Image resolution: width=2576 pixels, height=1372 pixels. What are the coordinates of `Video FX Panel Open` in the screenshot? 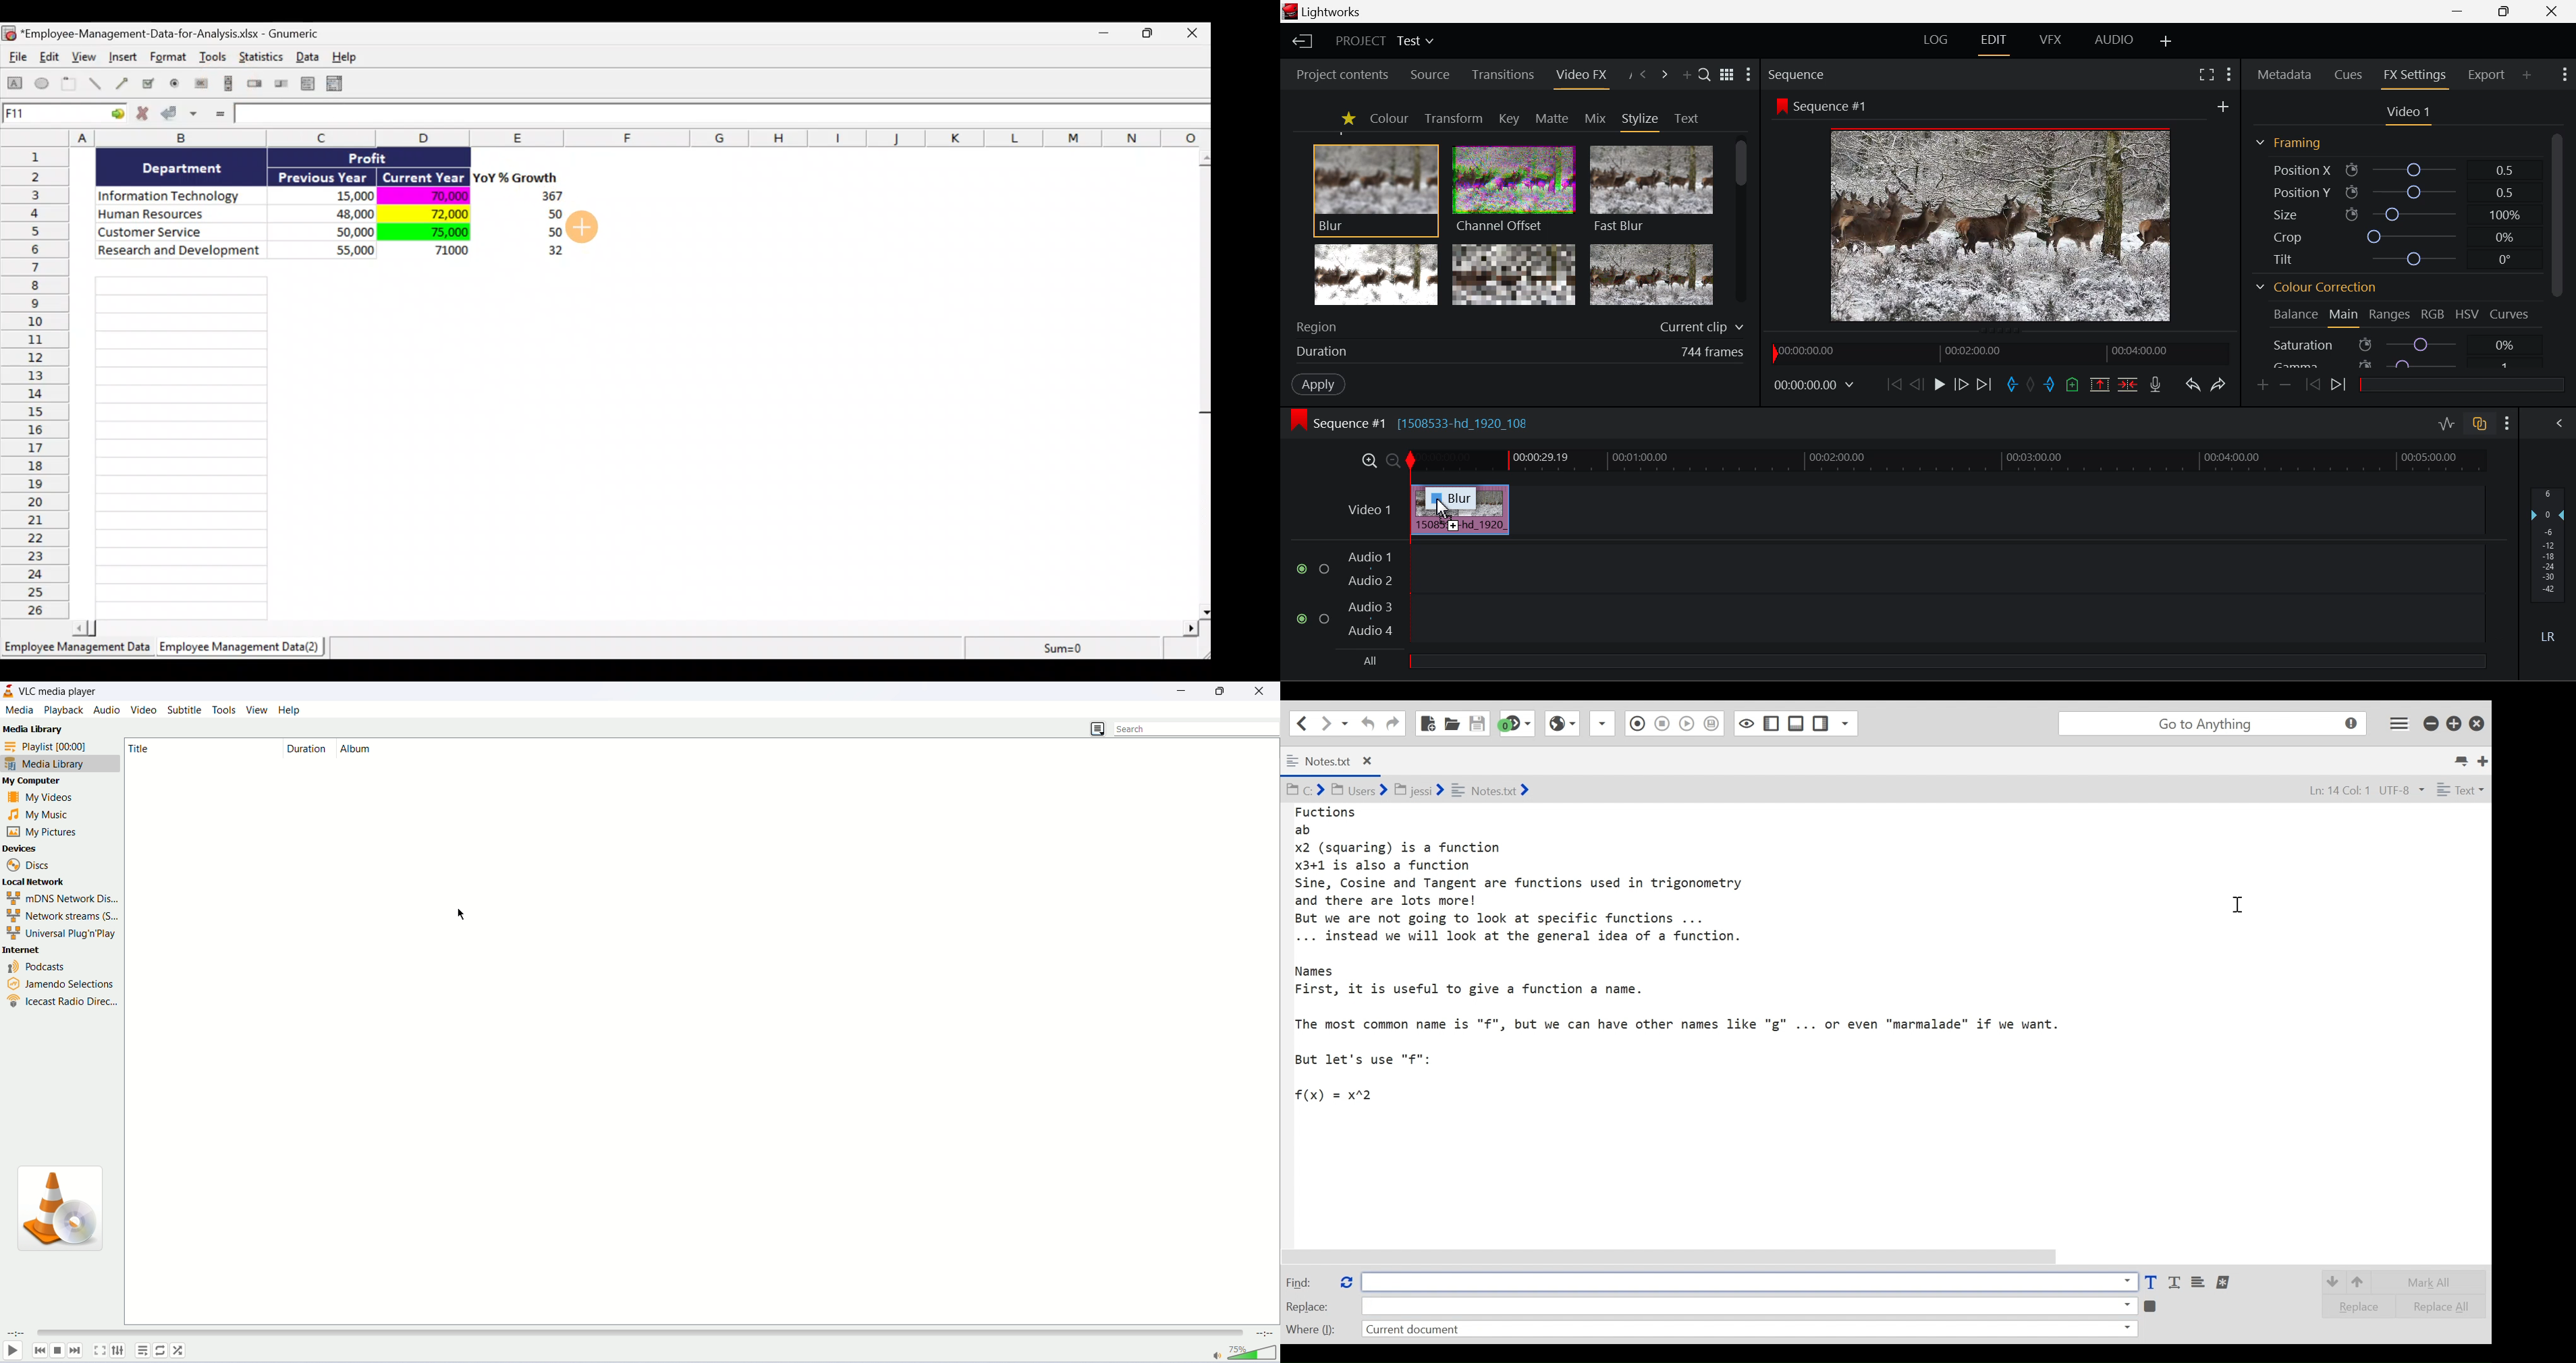 It's located at (1585, 76).